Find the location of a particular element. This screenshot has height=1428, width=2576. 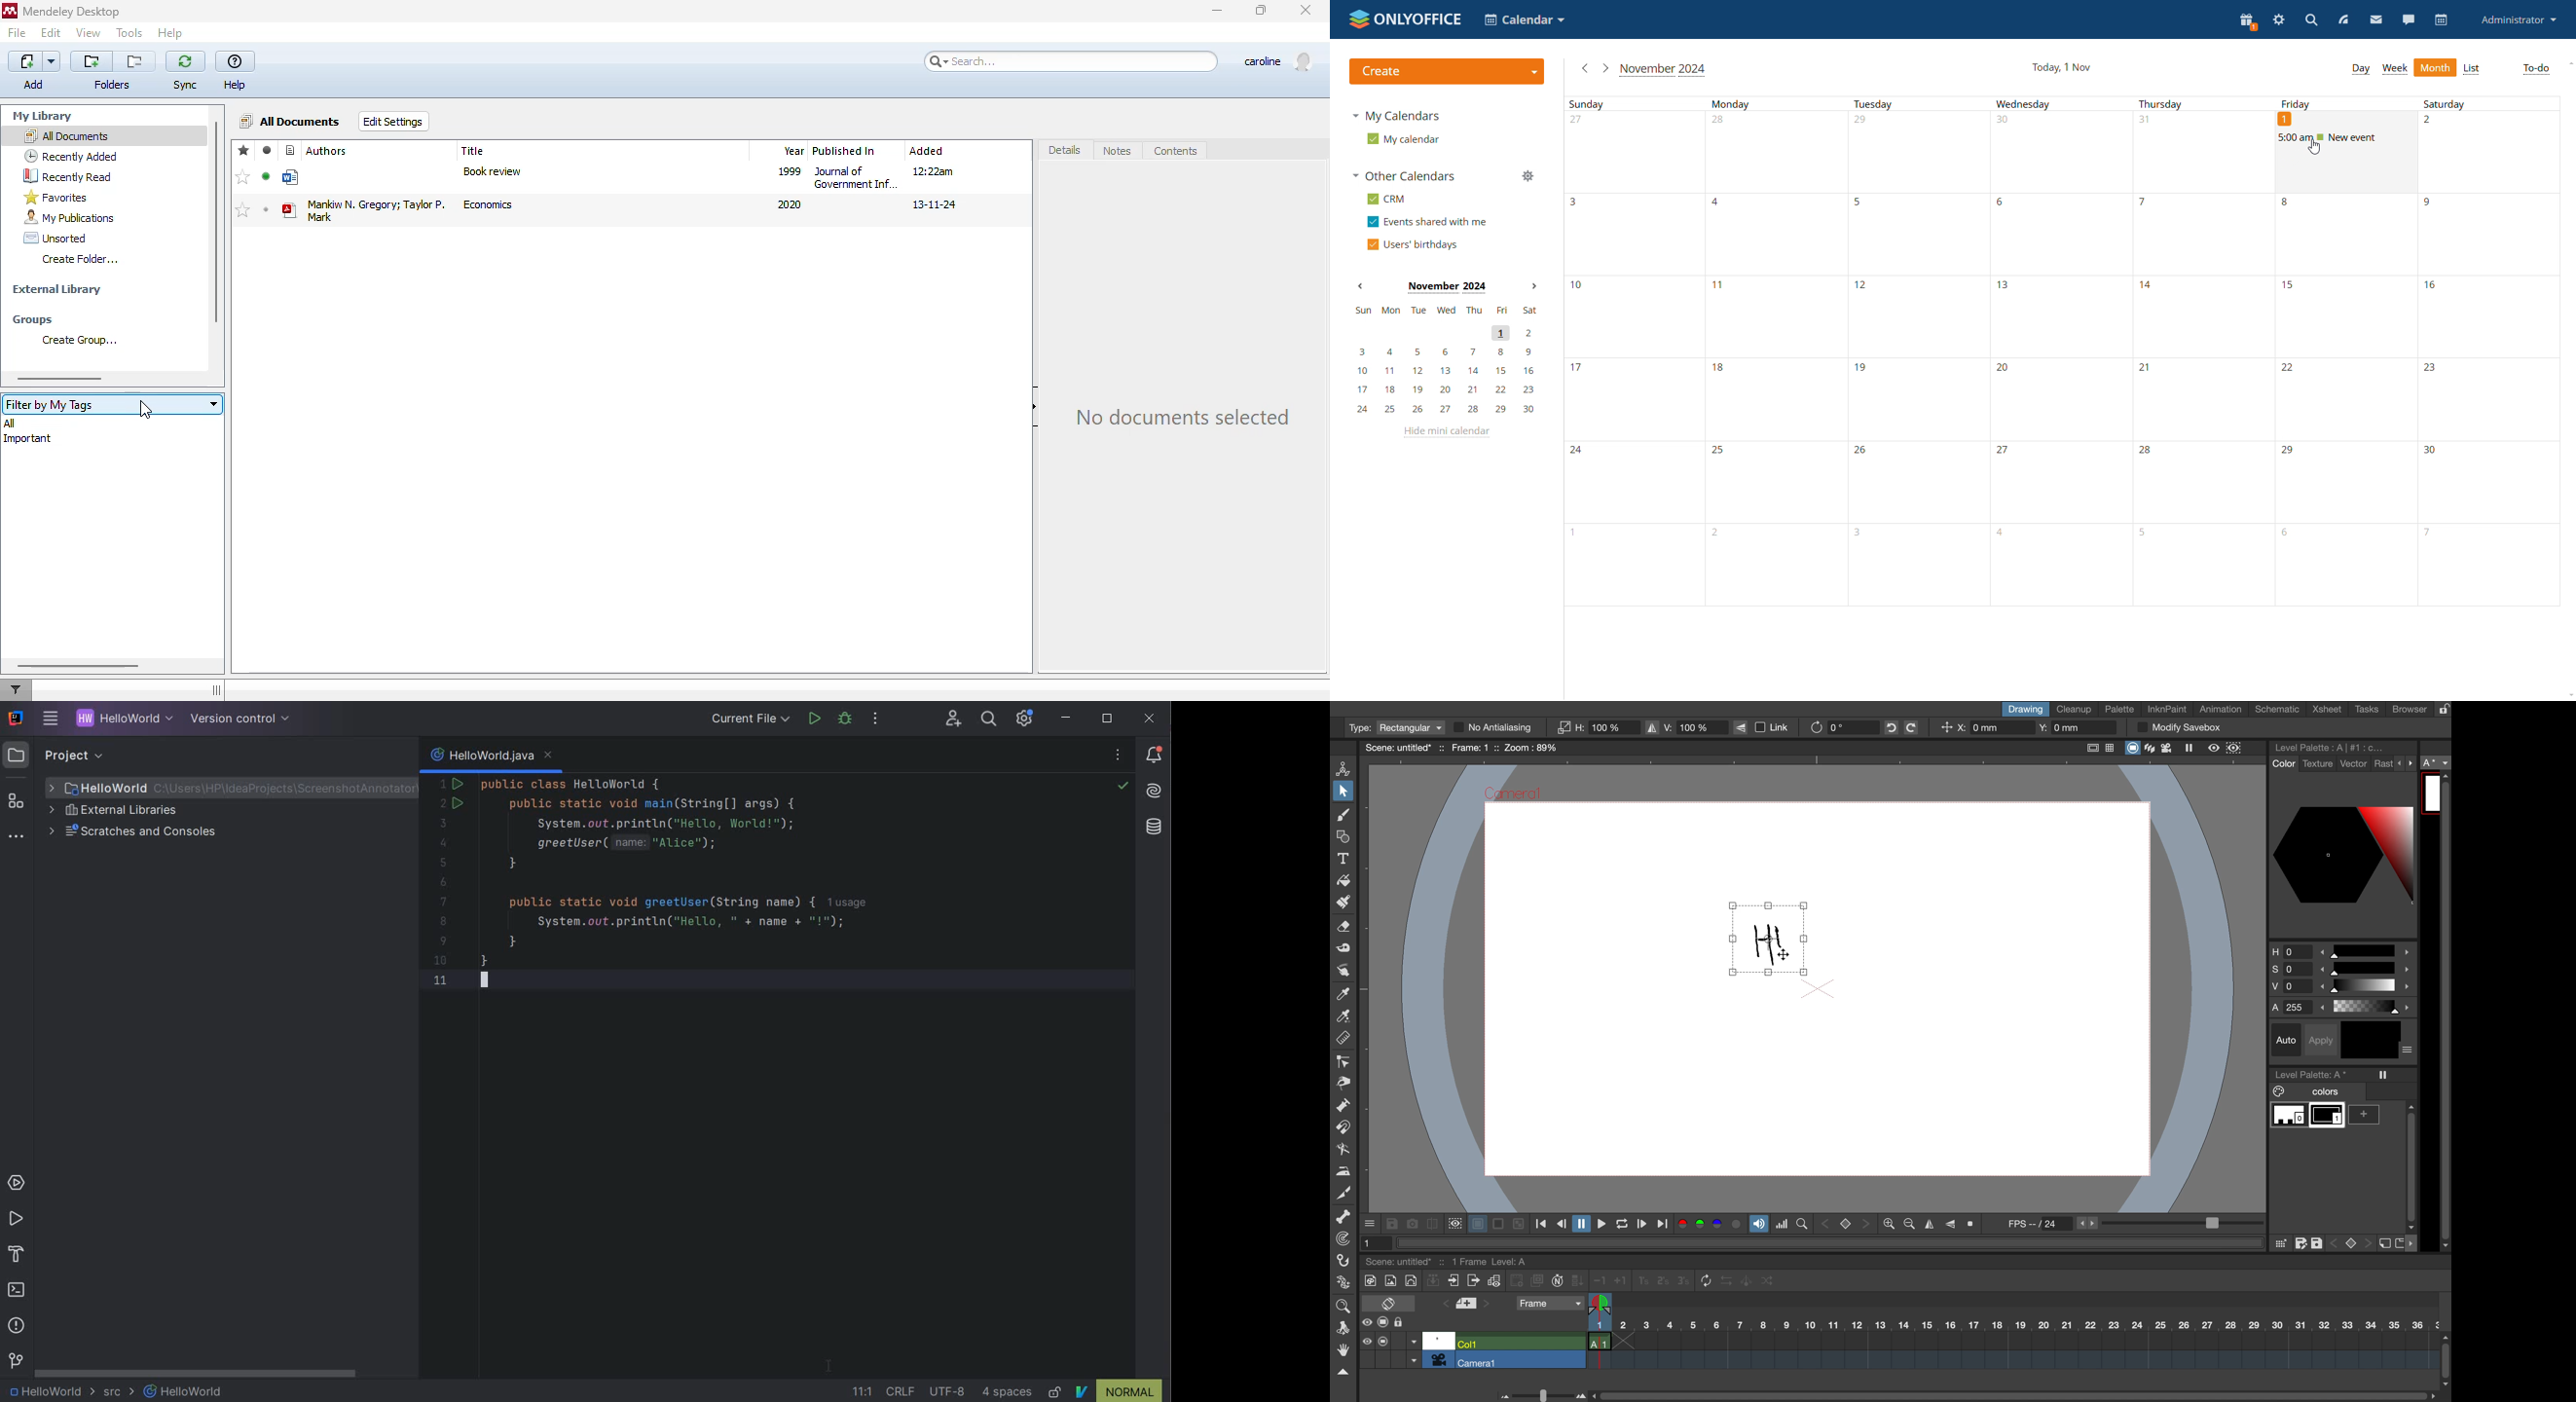

favorites is located at coordinates (244, 150).